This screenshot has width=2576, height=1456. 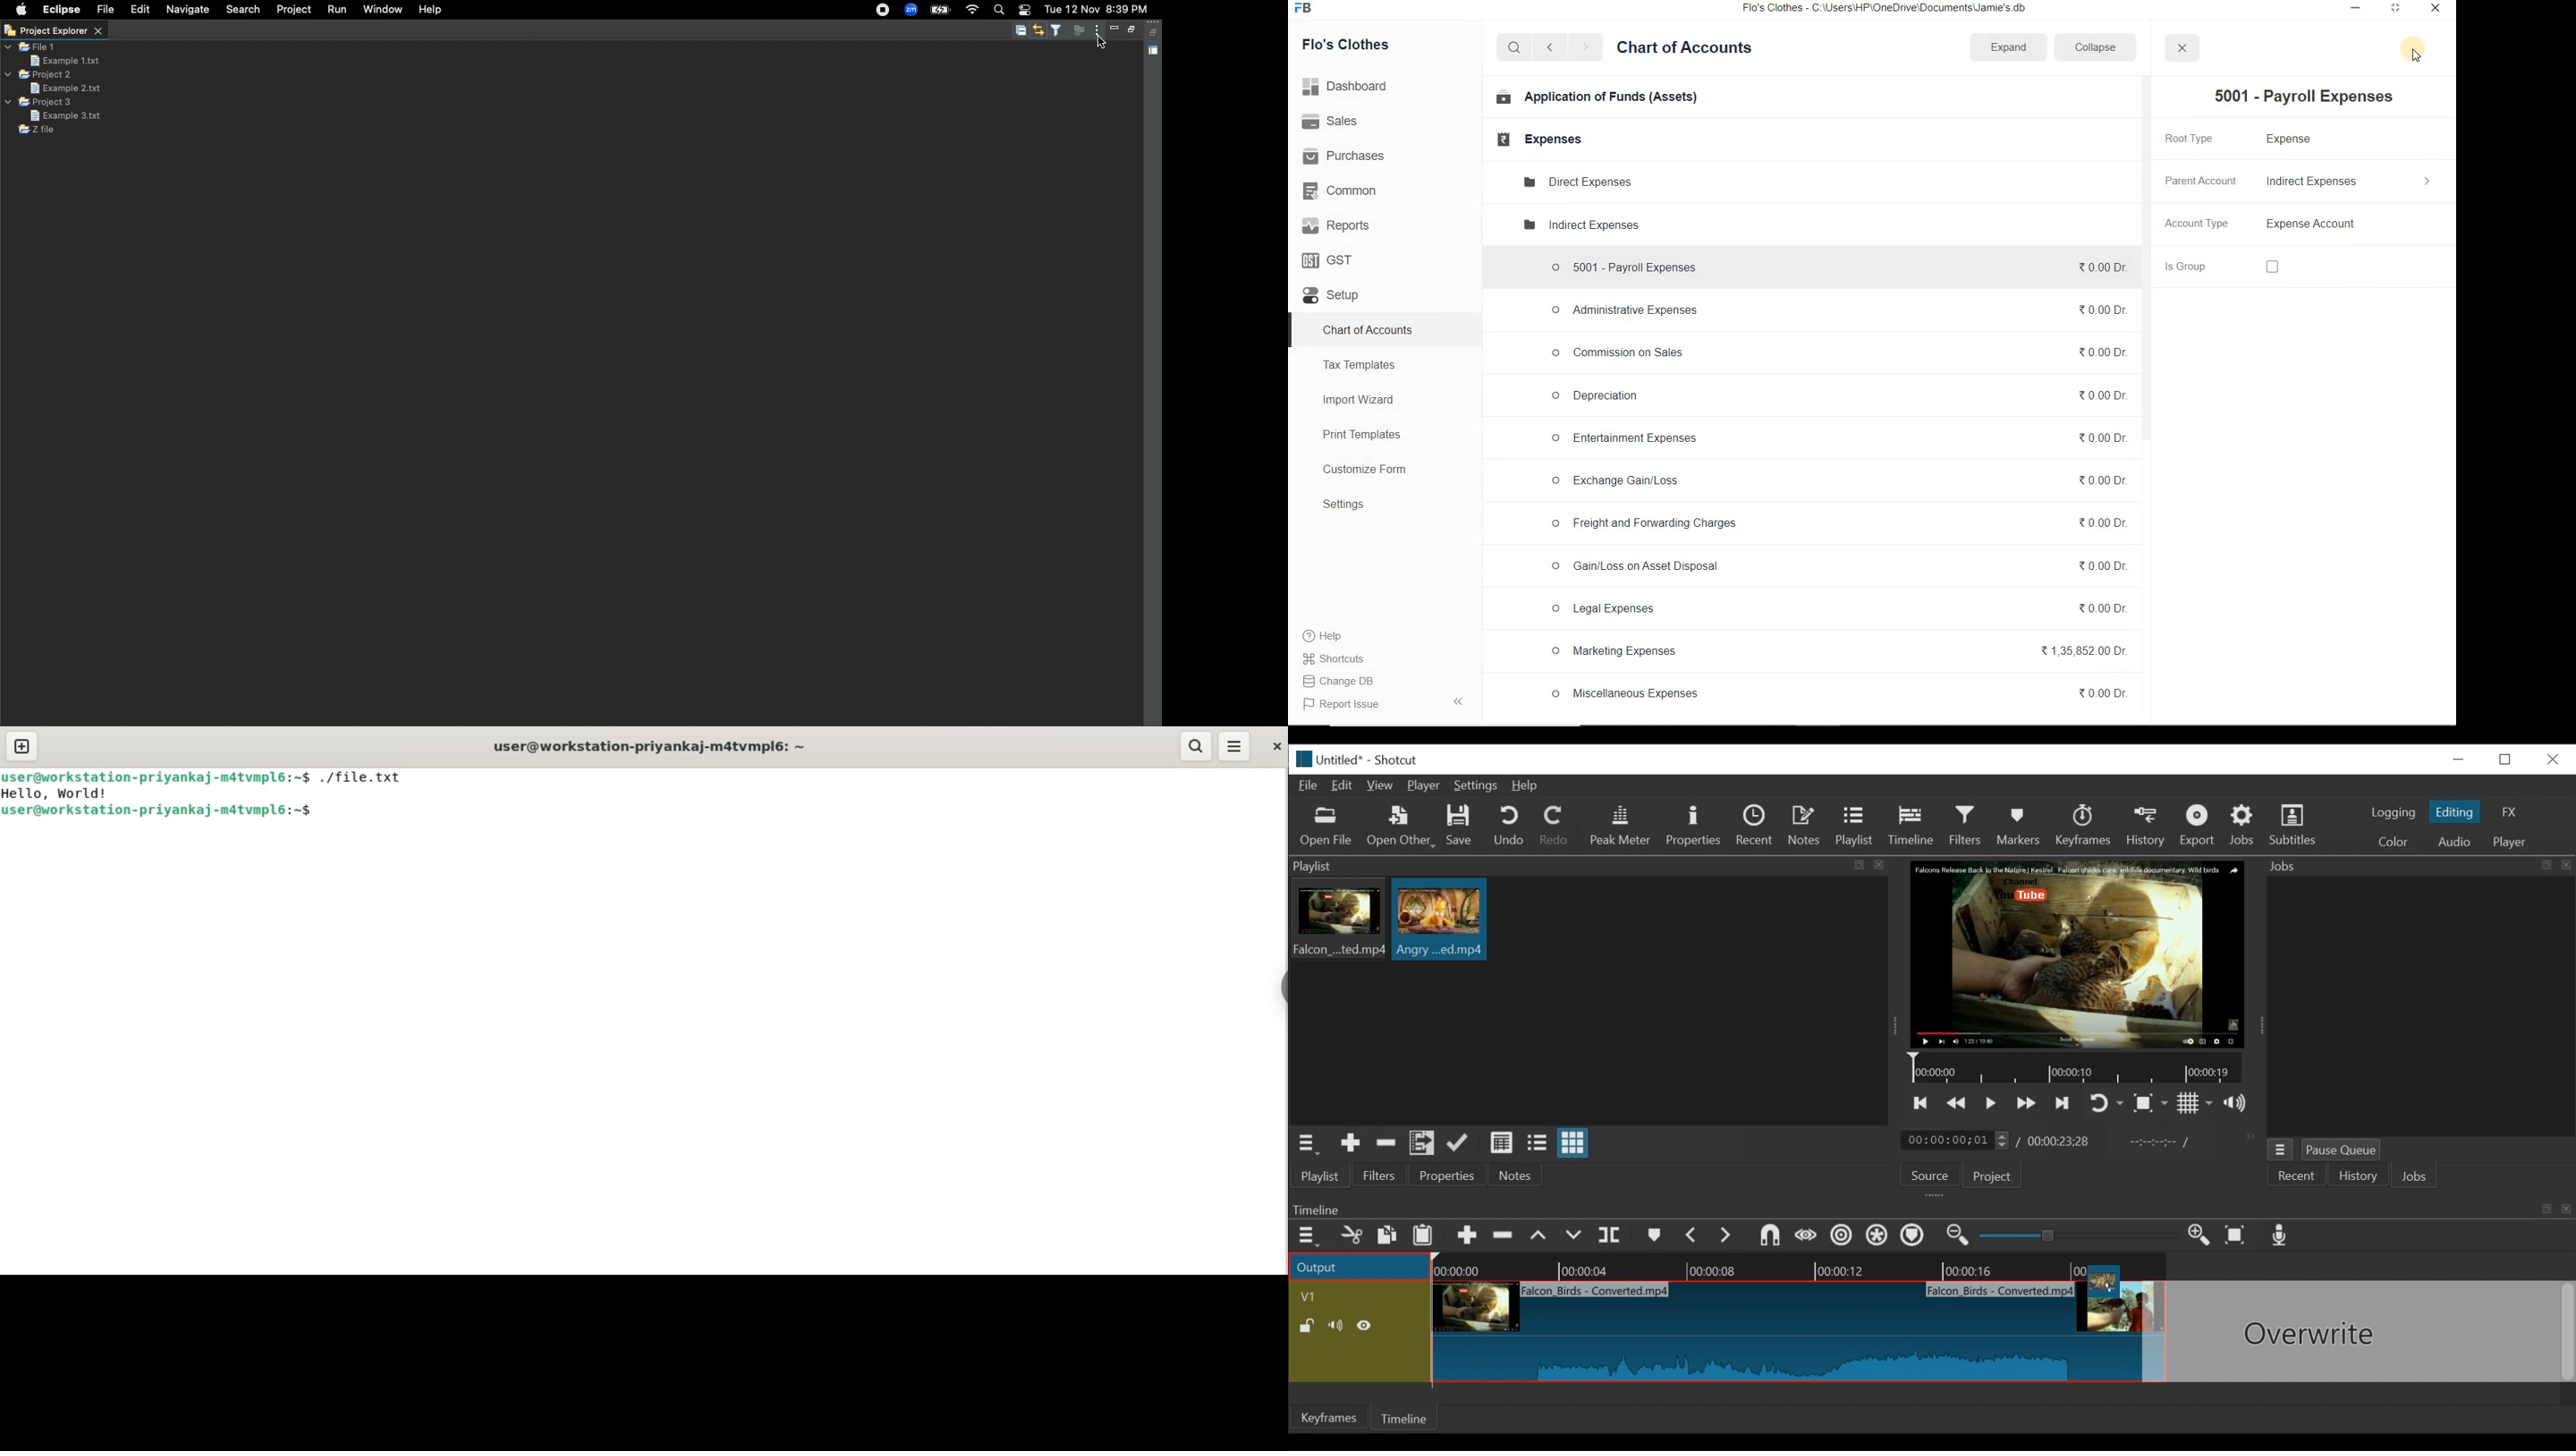 What do you see at coordinates (1893, 9) in the screenshot?
I see `Flo's Clothes - C:\Users\HP\OneDrive\Documents\Jamie's db` at bounding box center [1893, 9].